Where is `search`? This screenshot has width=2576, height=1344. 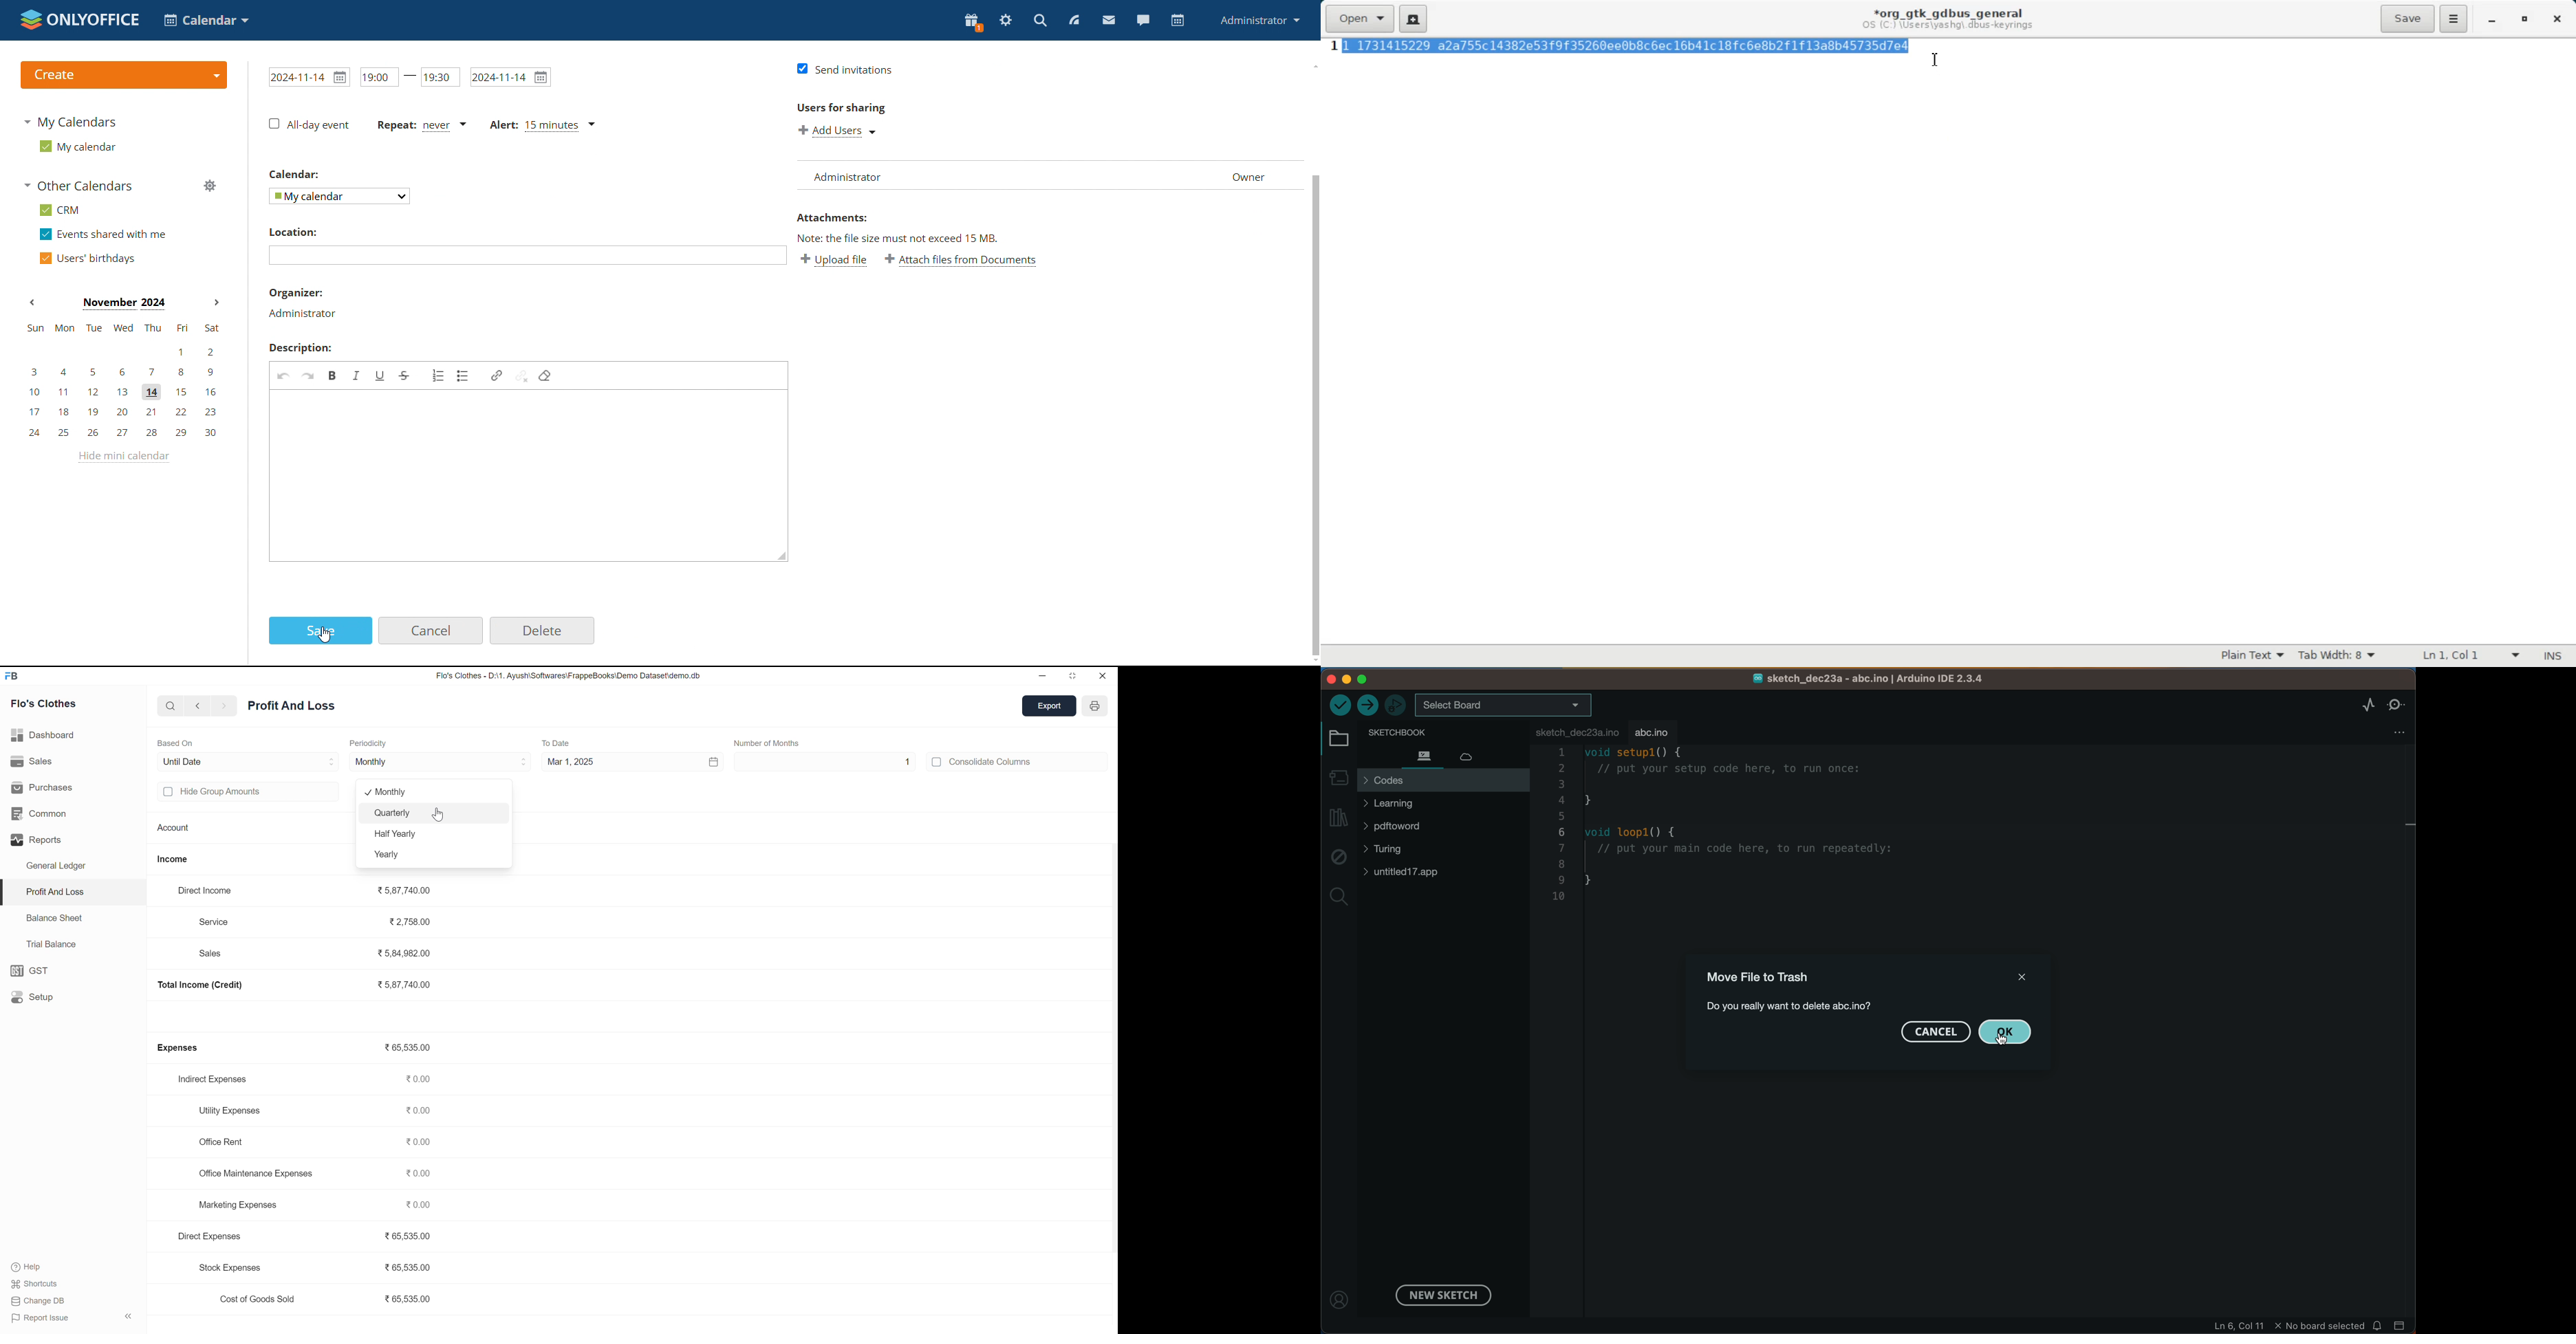
search is located at coordinates (1039, 20).